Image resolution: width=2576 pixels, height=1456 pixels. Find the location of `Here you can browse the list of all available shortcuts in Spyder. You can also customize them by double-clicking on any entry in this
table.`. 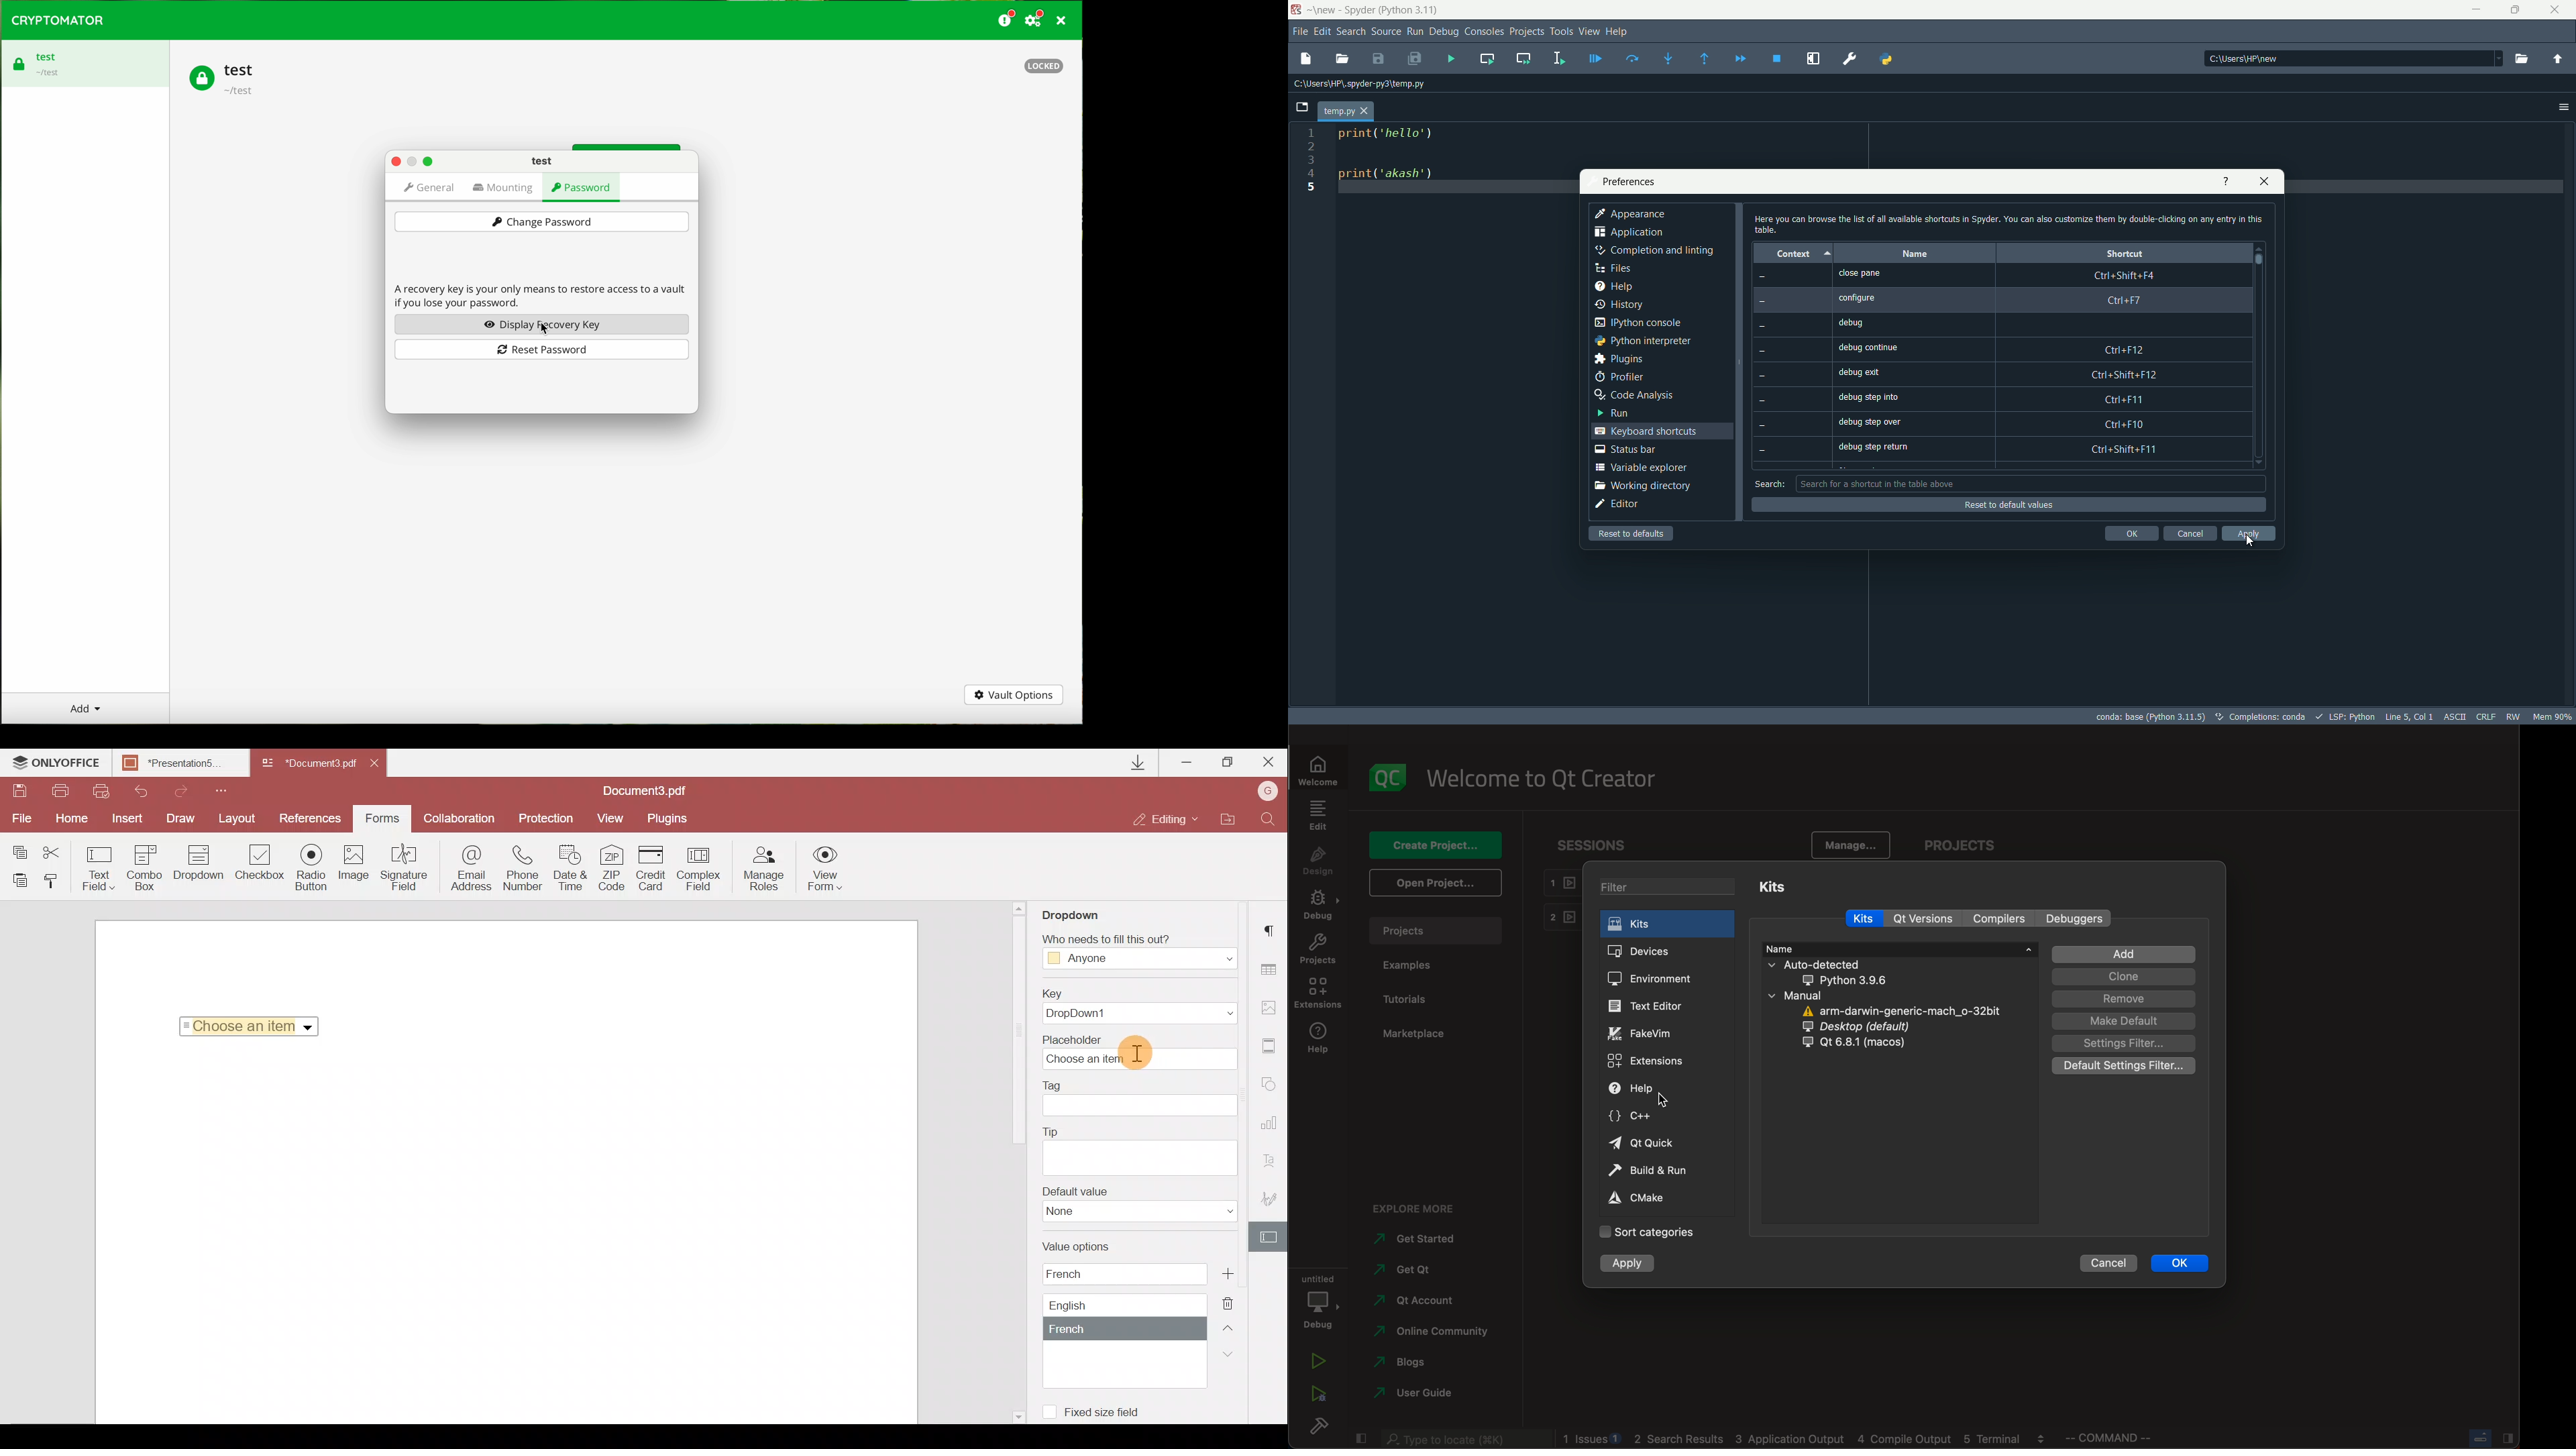

Here you can browse the list of all available shortcuts in Spyder. You can also customize them by double-clicking on any entry in this
table. is located at coordinates (1999, 223).